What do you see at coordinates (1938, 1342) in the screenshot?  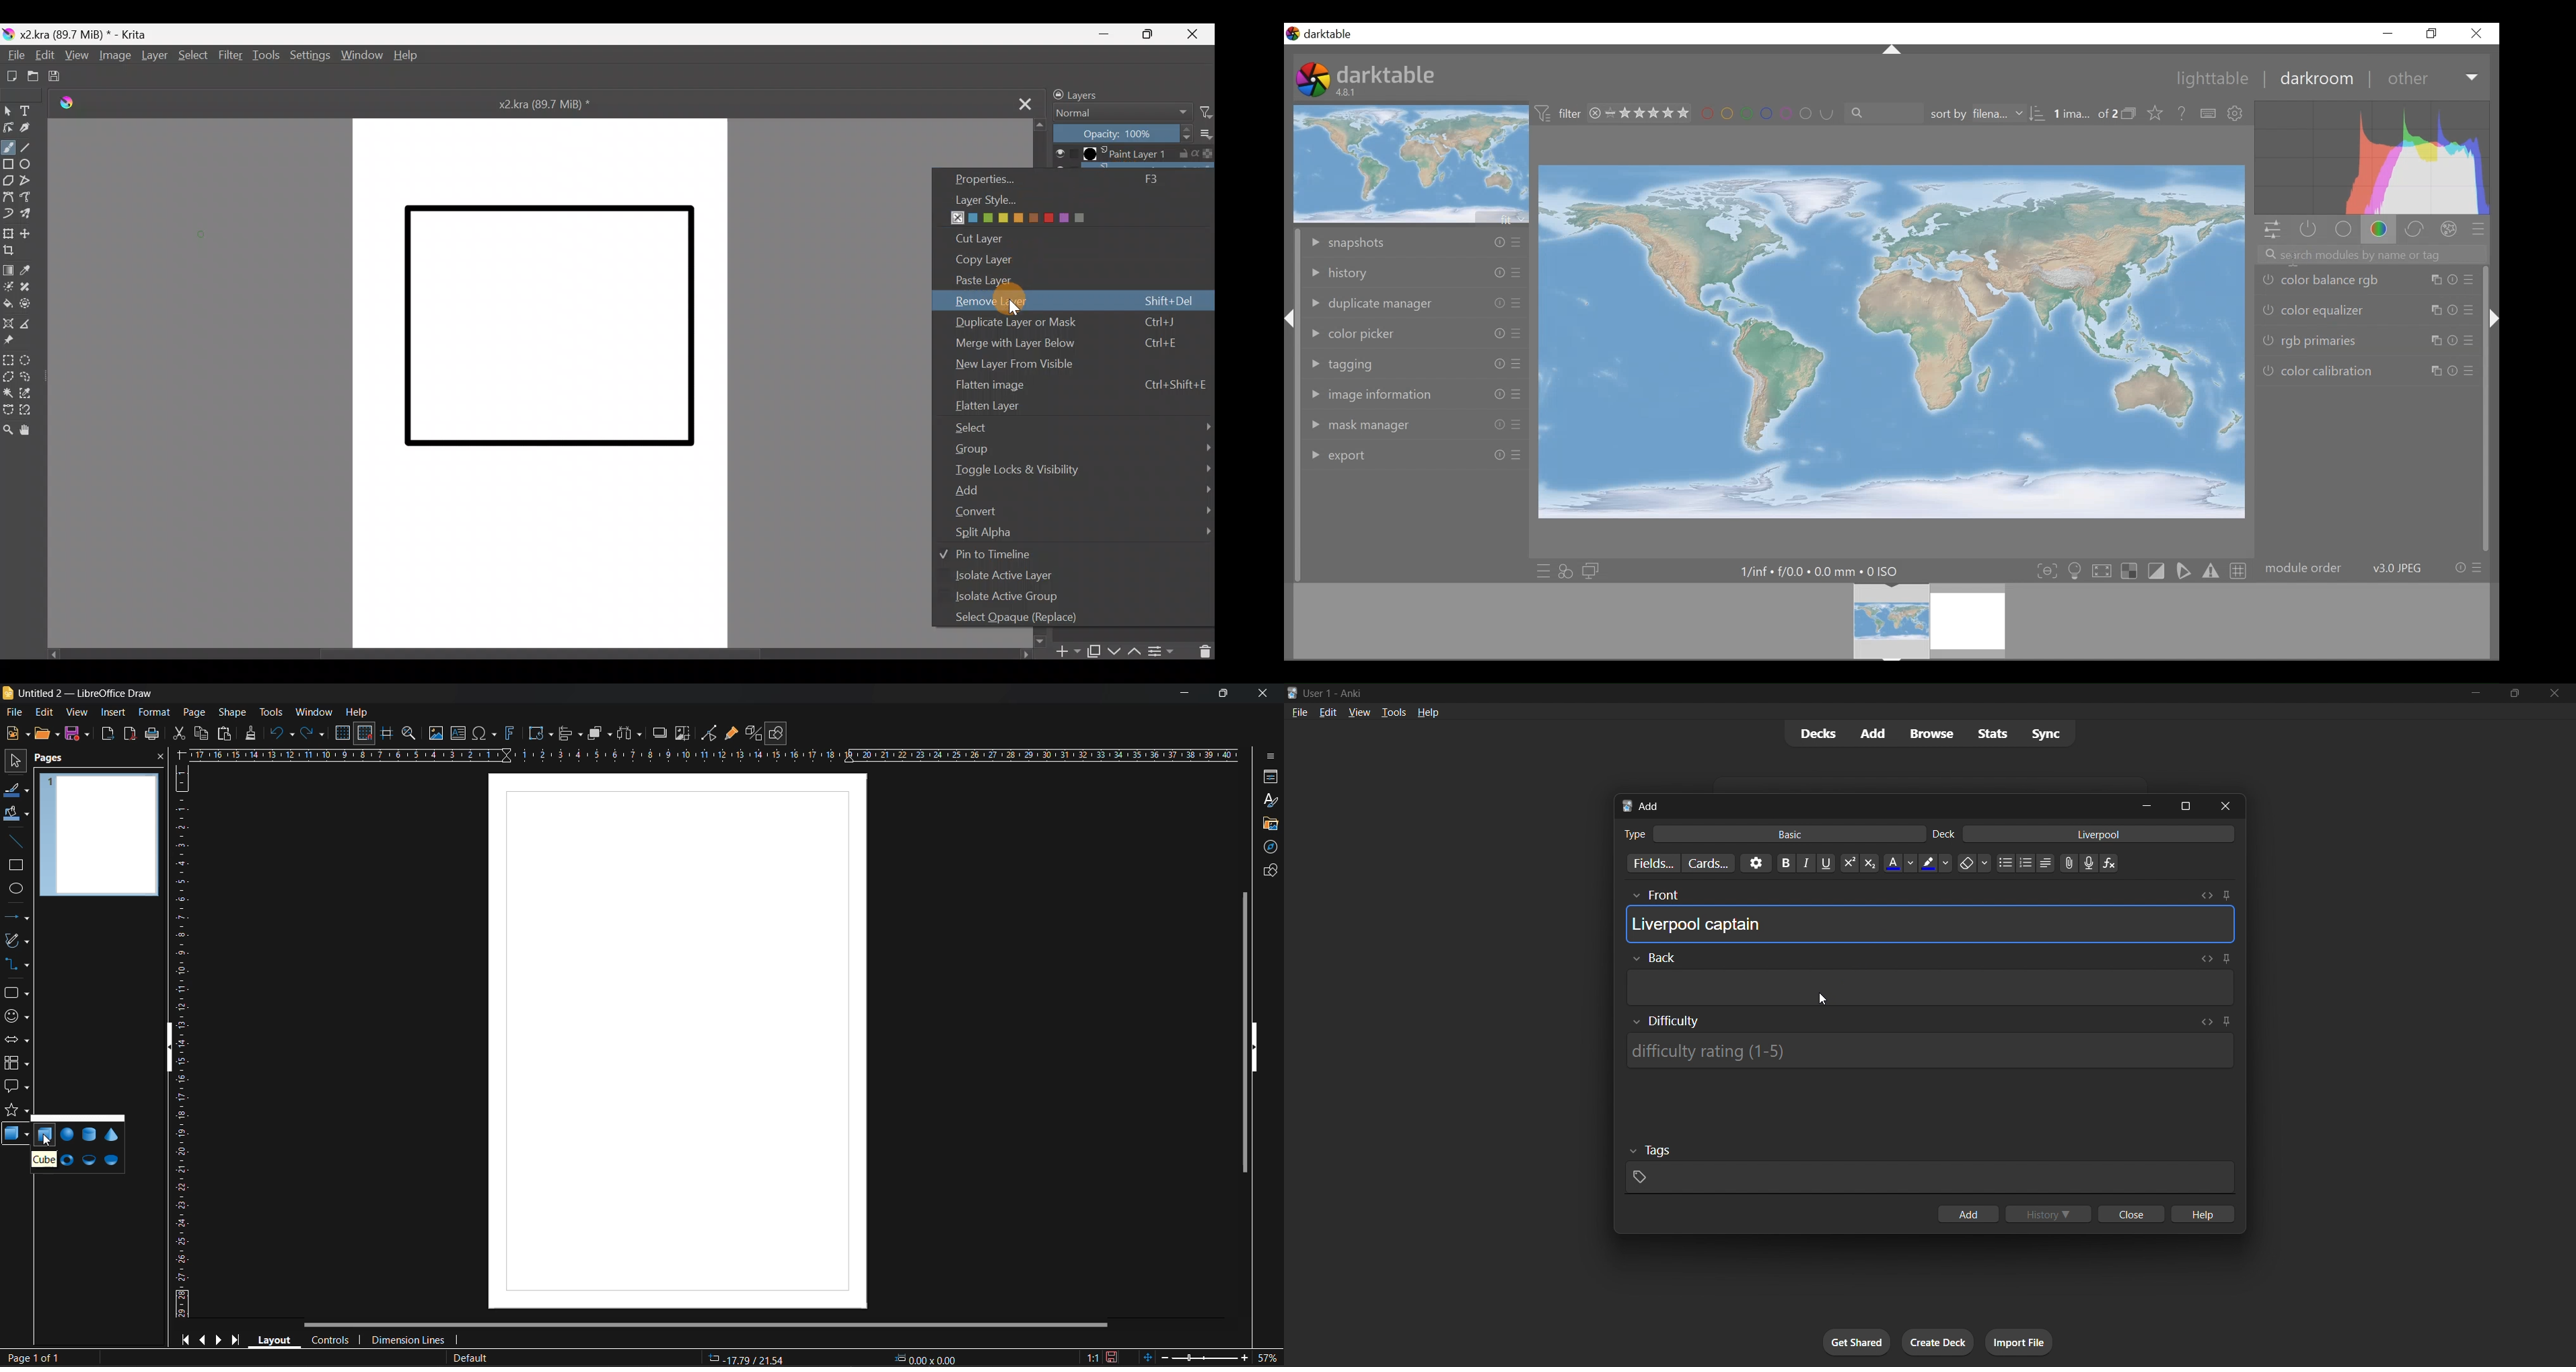 I see `create deck` at bounding box center [1938, 1342].